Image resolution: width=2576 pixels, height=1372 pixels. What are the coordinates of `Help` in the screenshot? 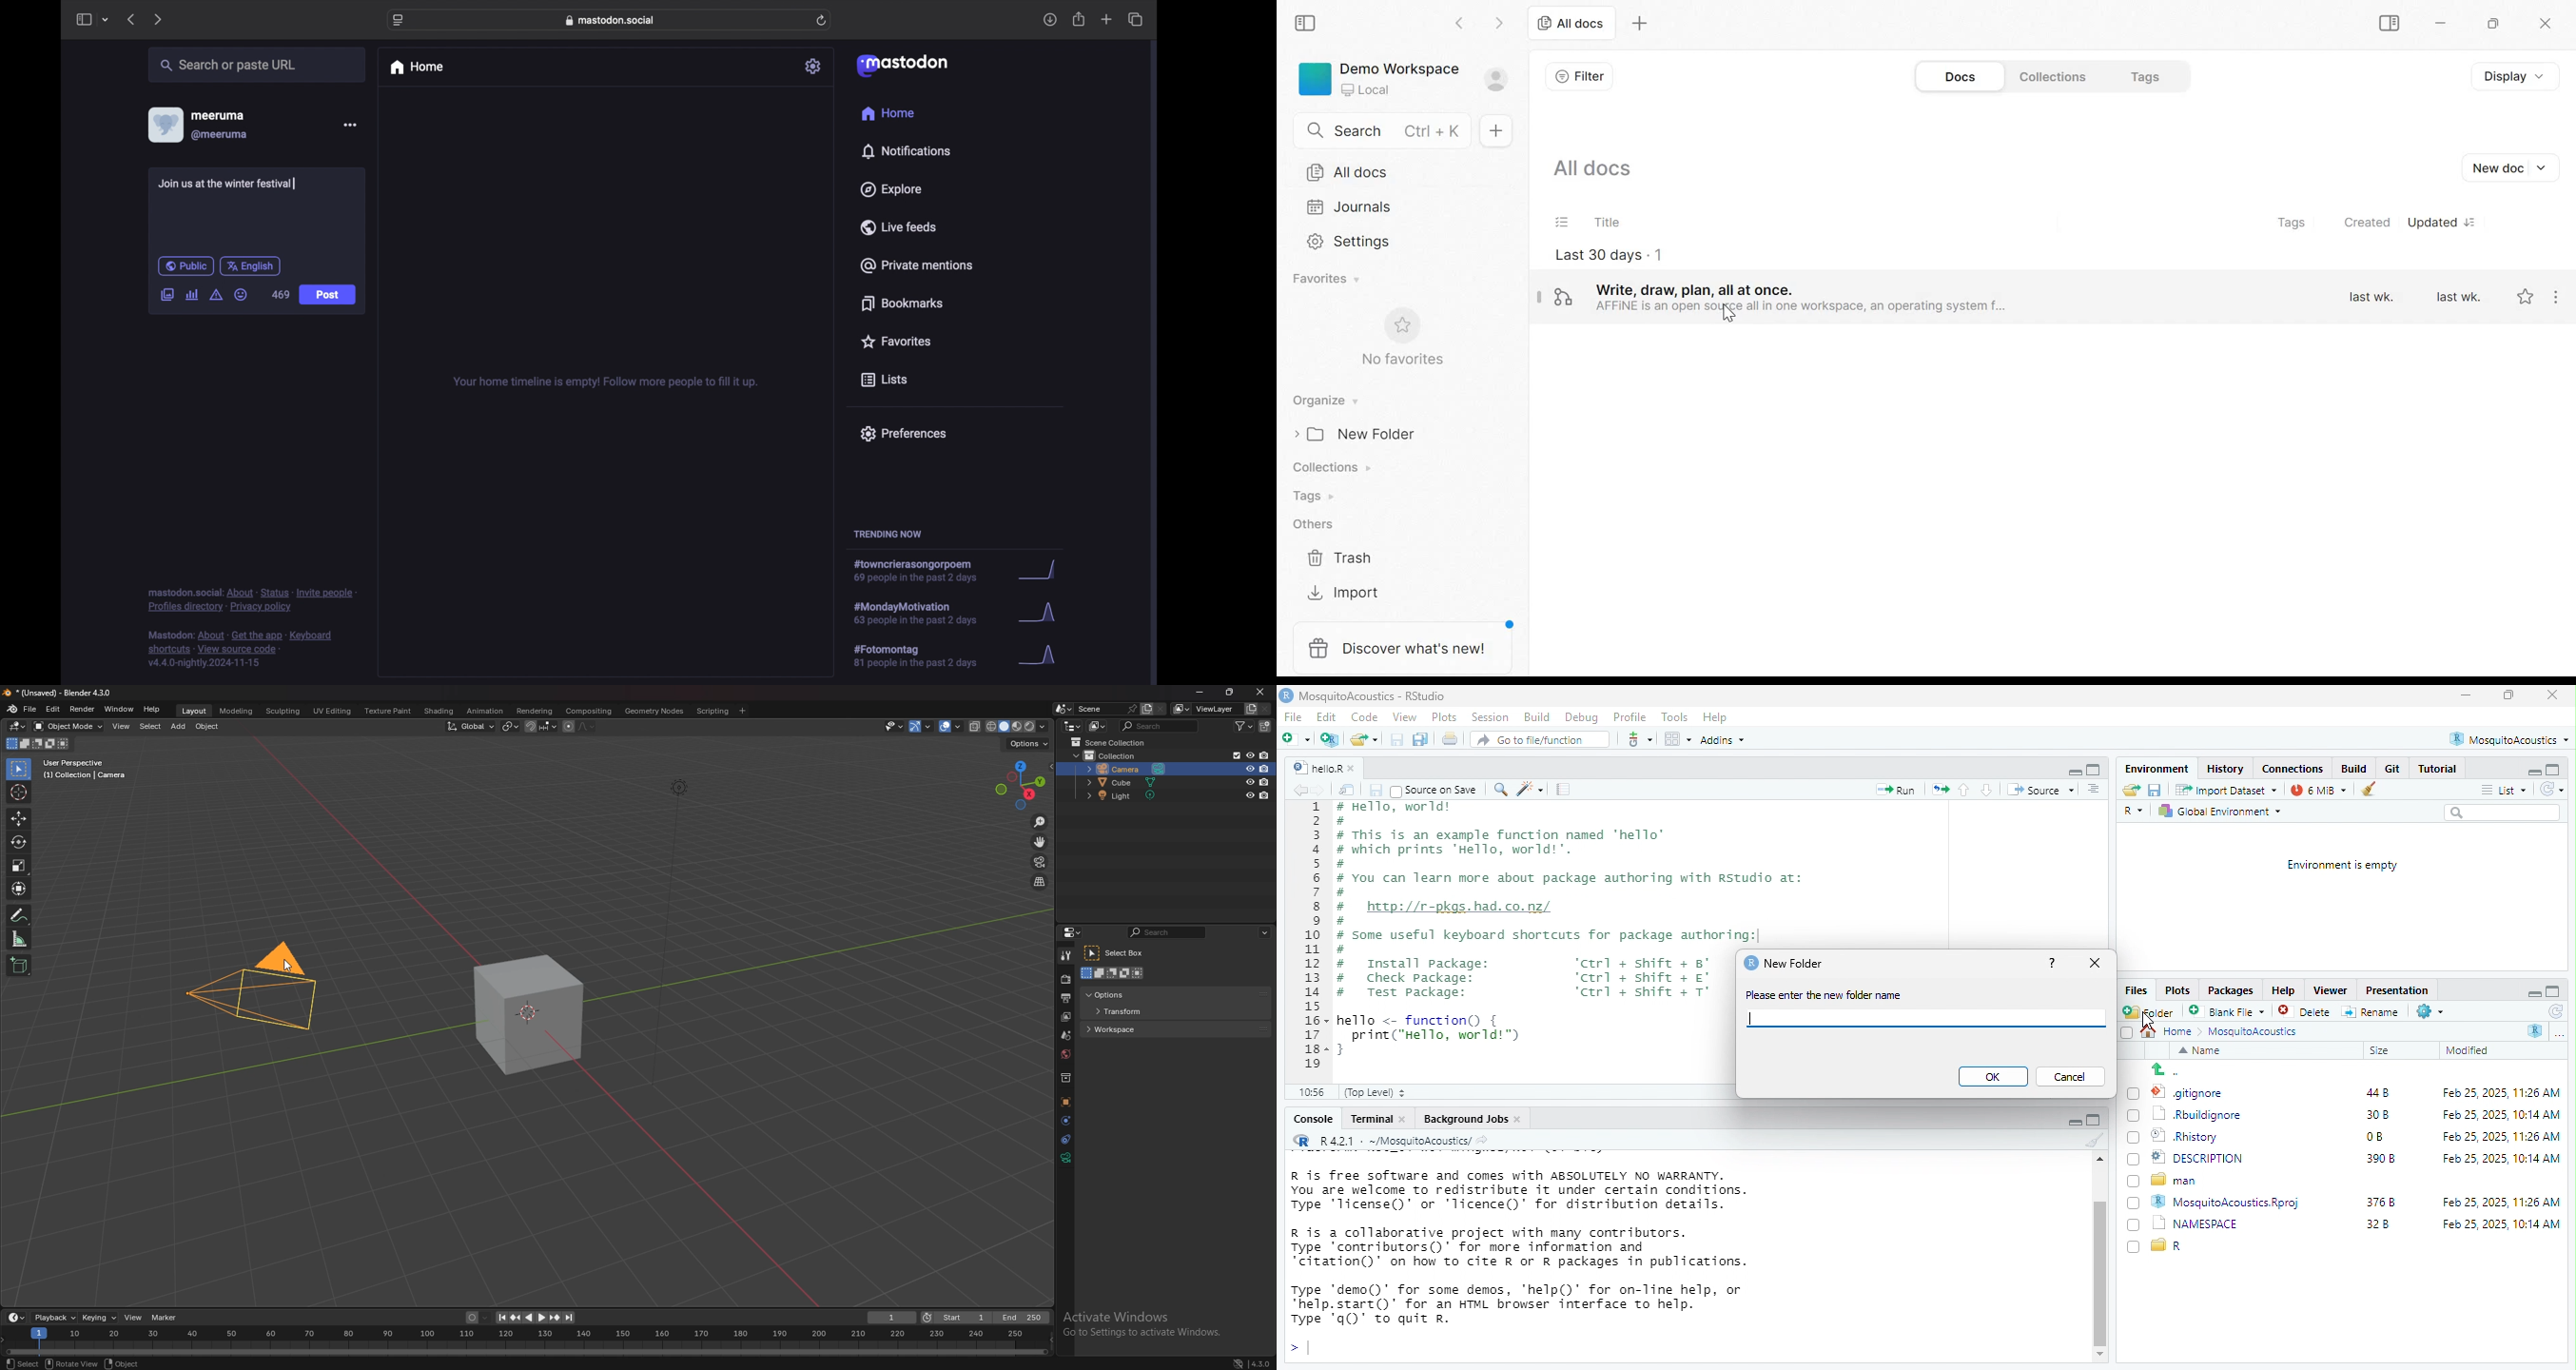 It's located at (1716, 718).